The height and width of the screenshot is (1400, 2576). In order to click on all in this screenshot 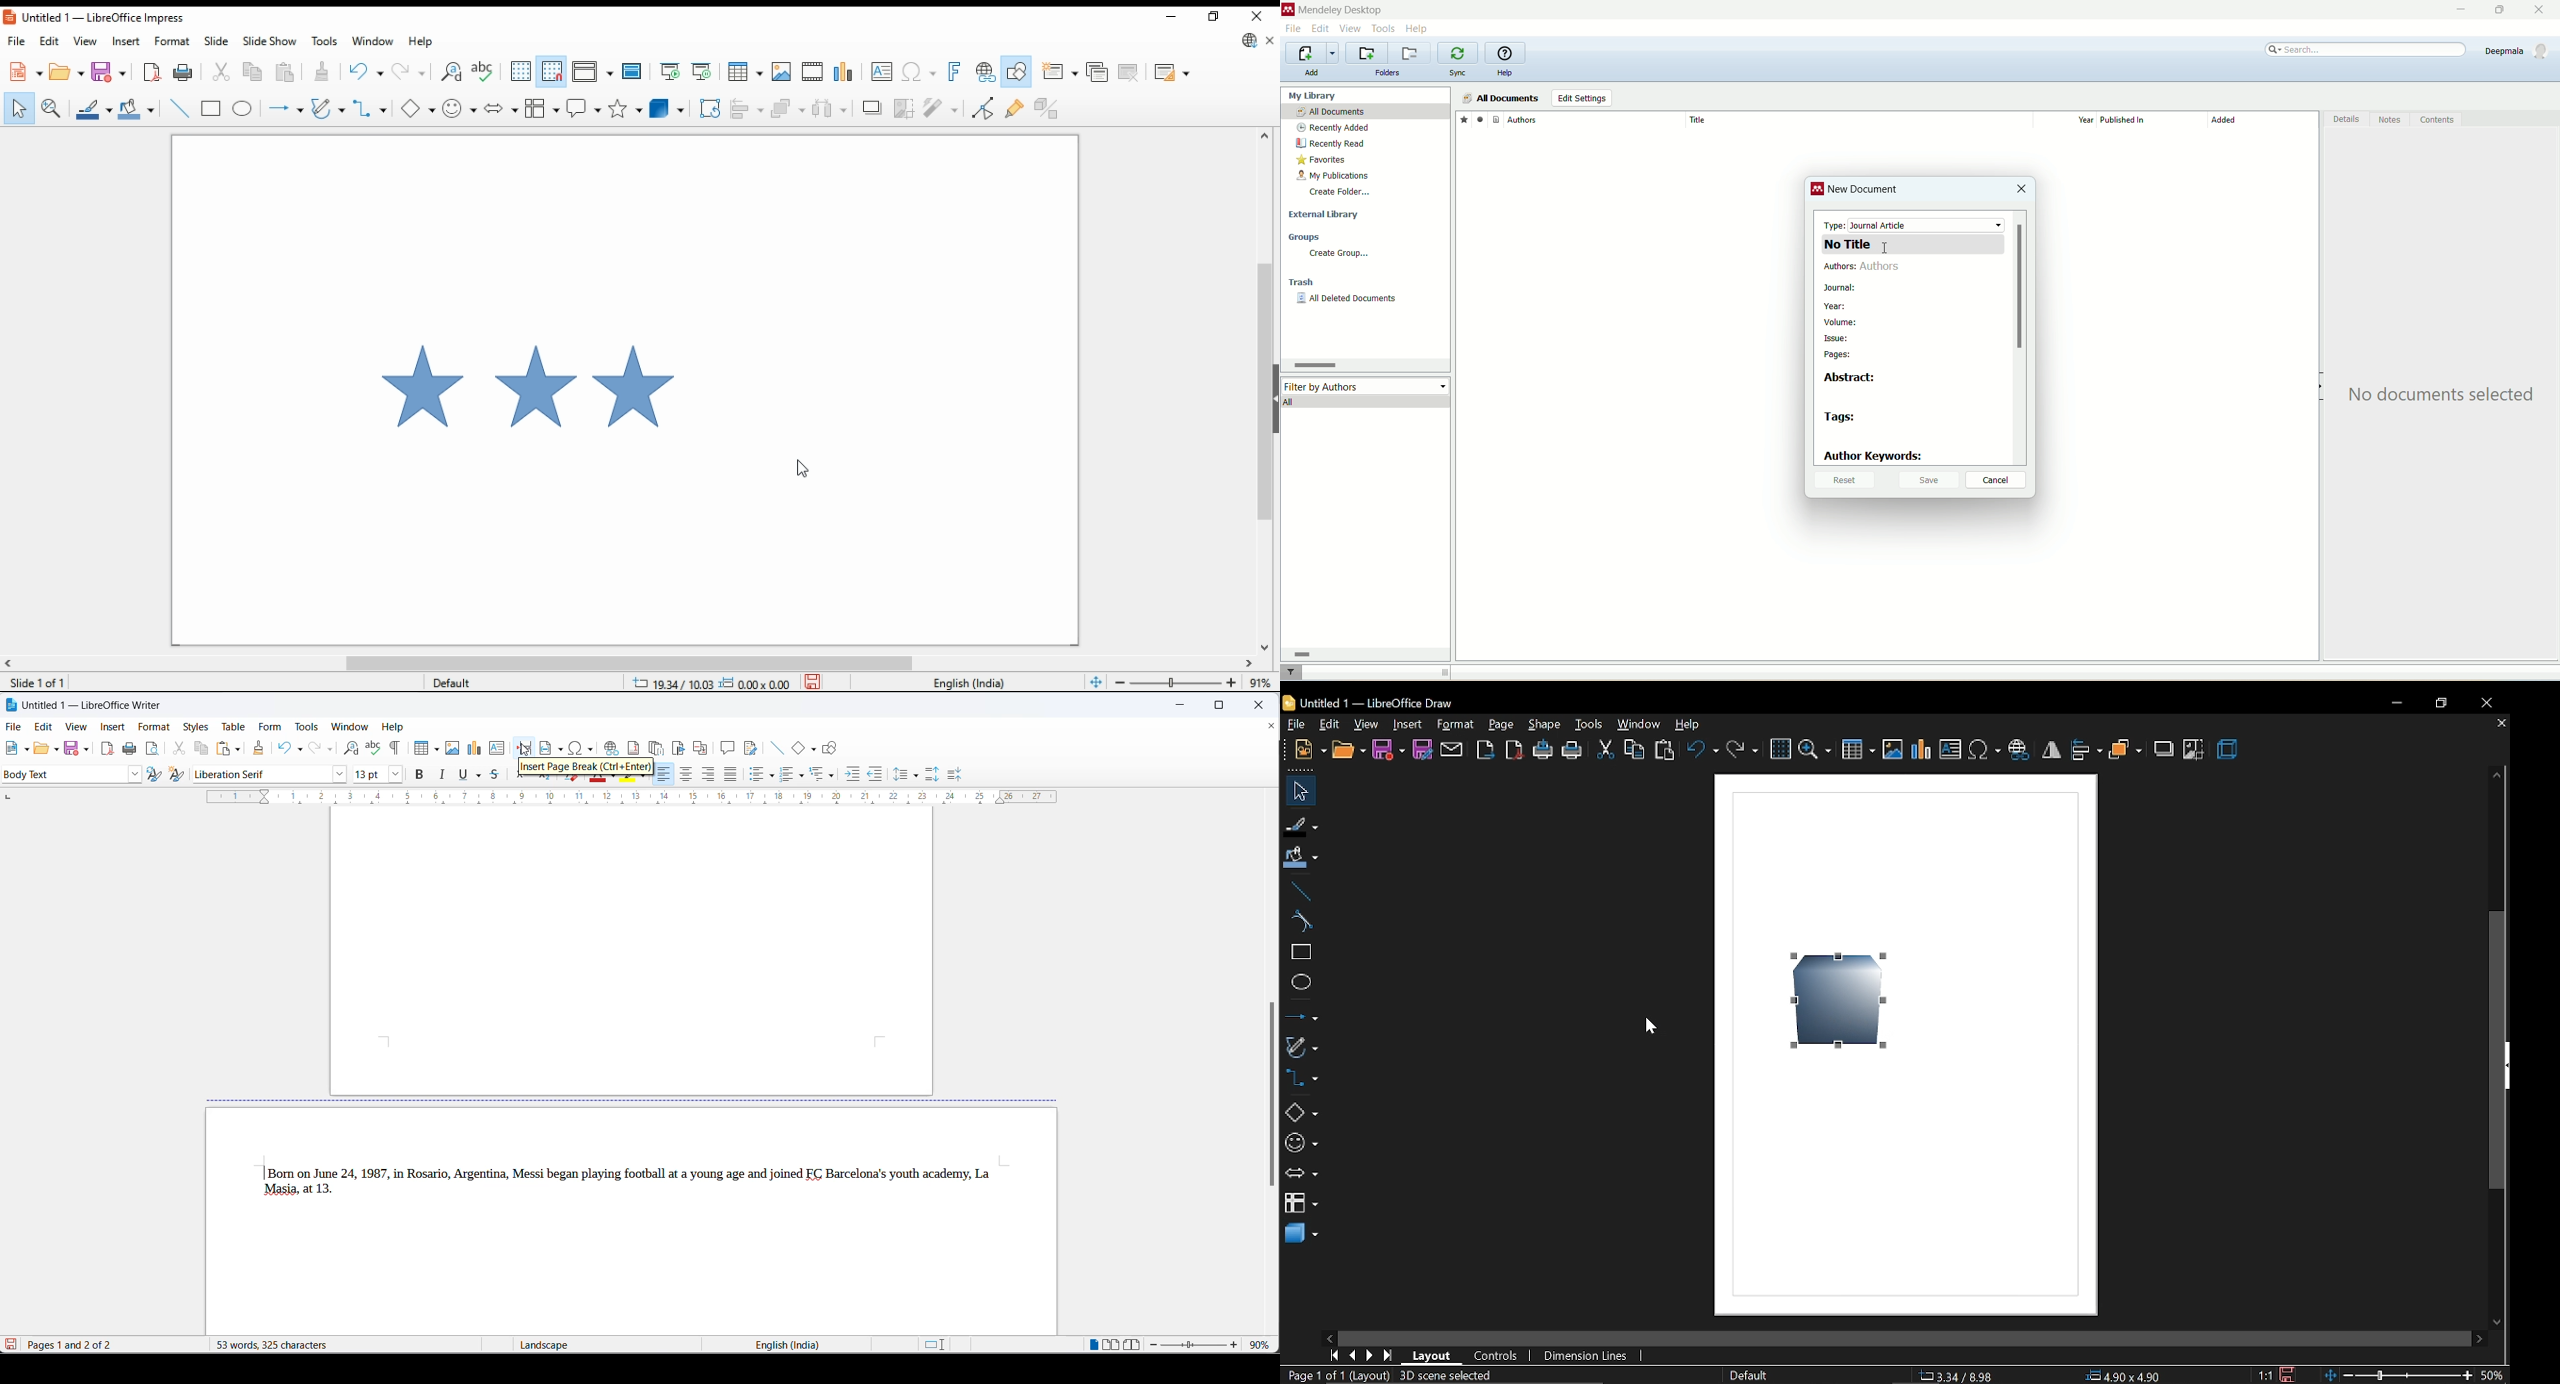, I will do `click(1367, 401)`.